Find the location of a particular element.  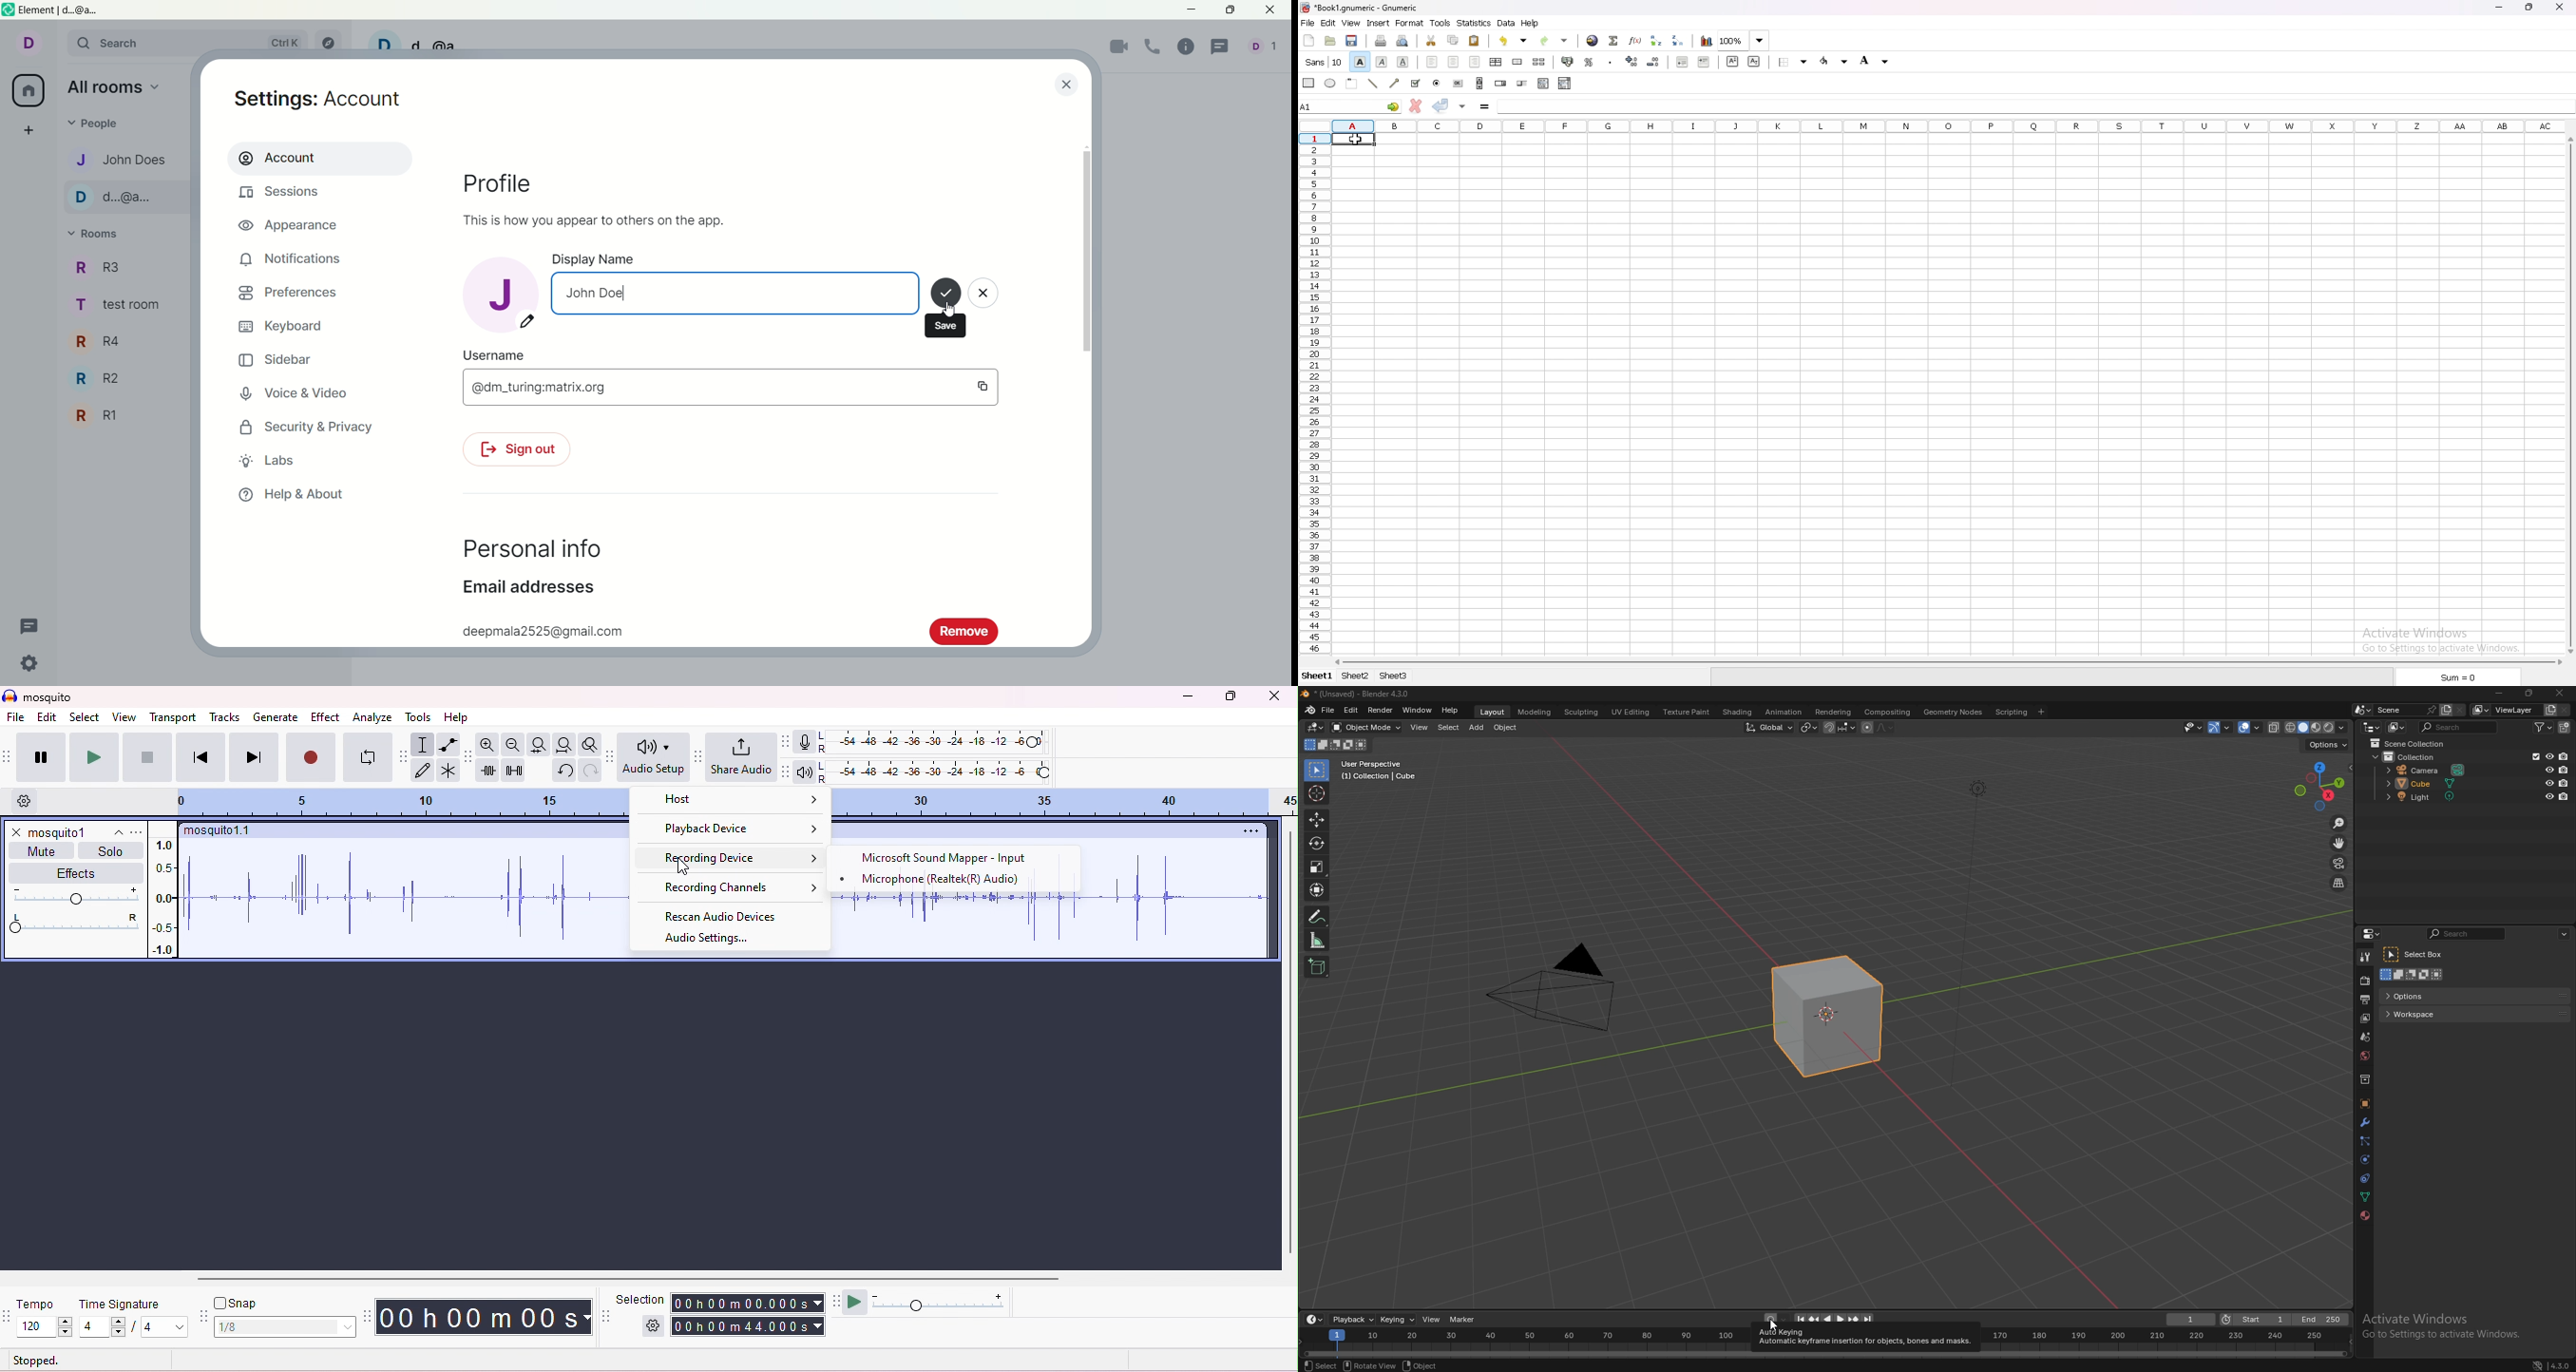

select box is located at coordinates (2416, 954).